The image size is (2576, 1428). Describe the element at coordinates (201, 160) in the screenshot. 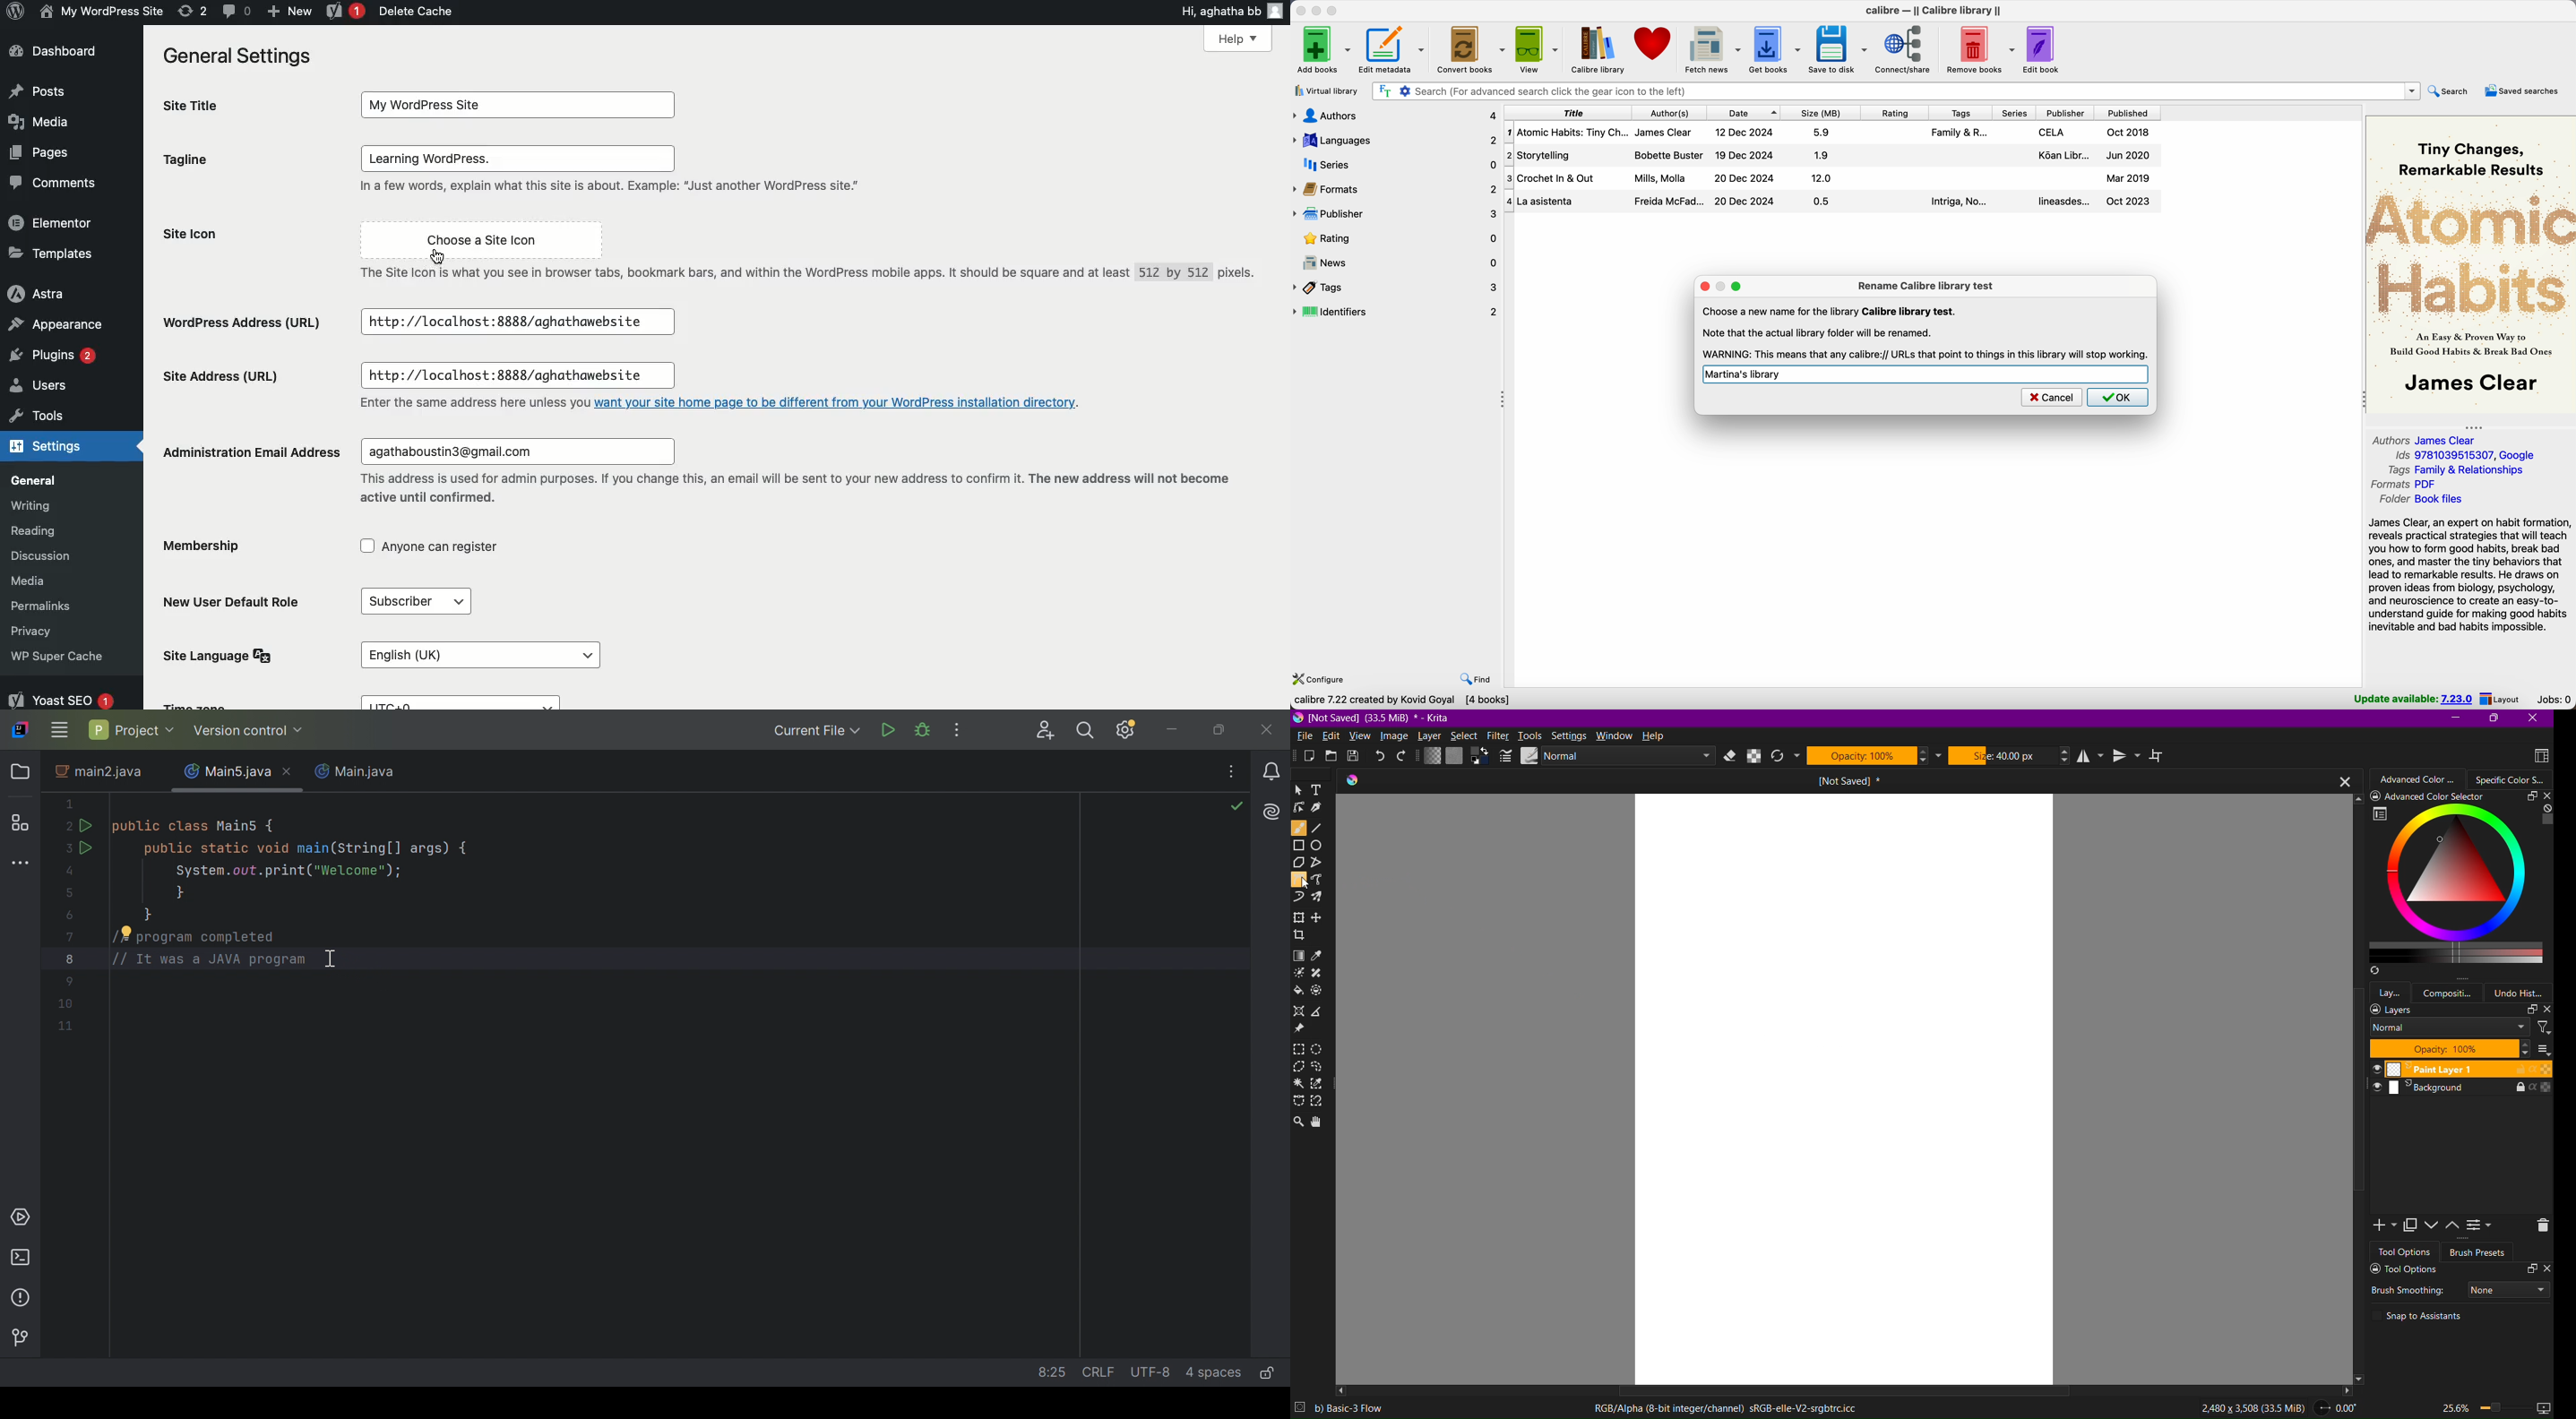

I see `Tagline` at that location.